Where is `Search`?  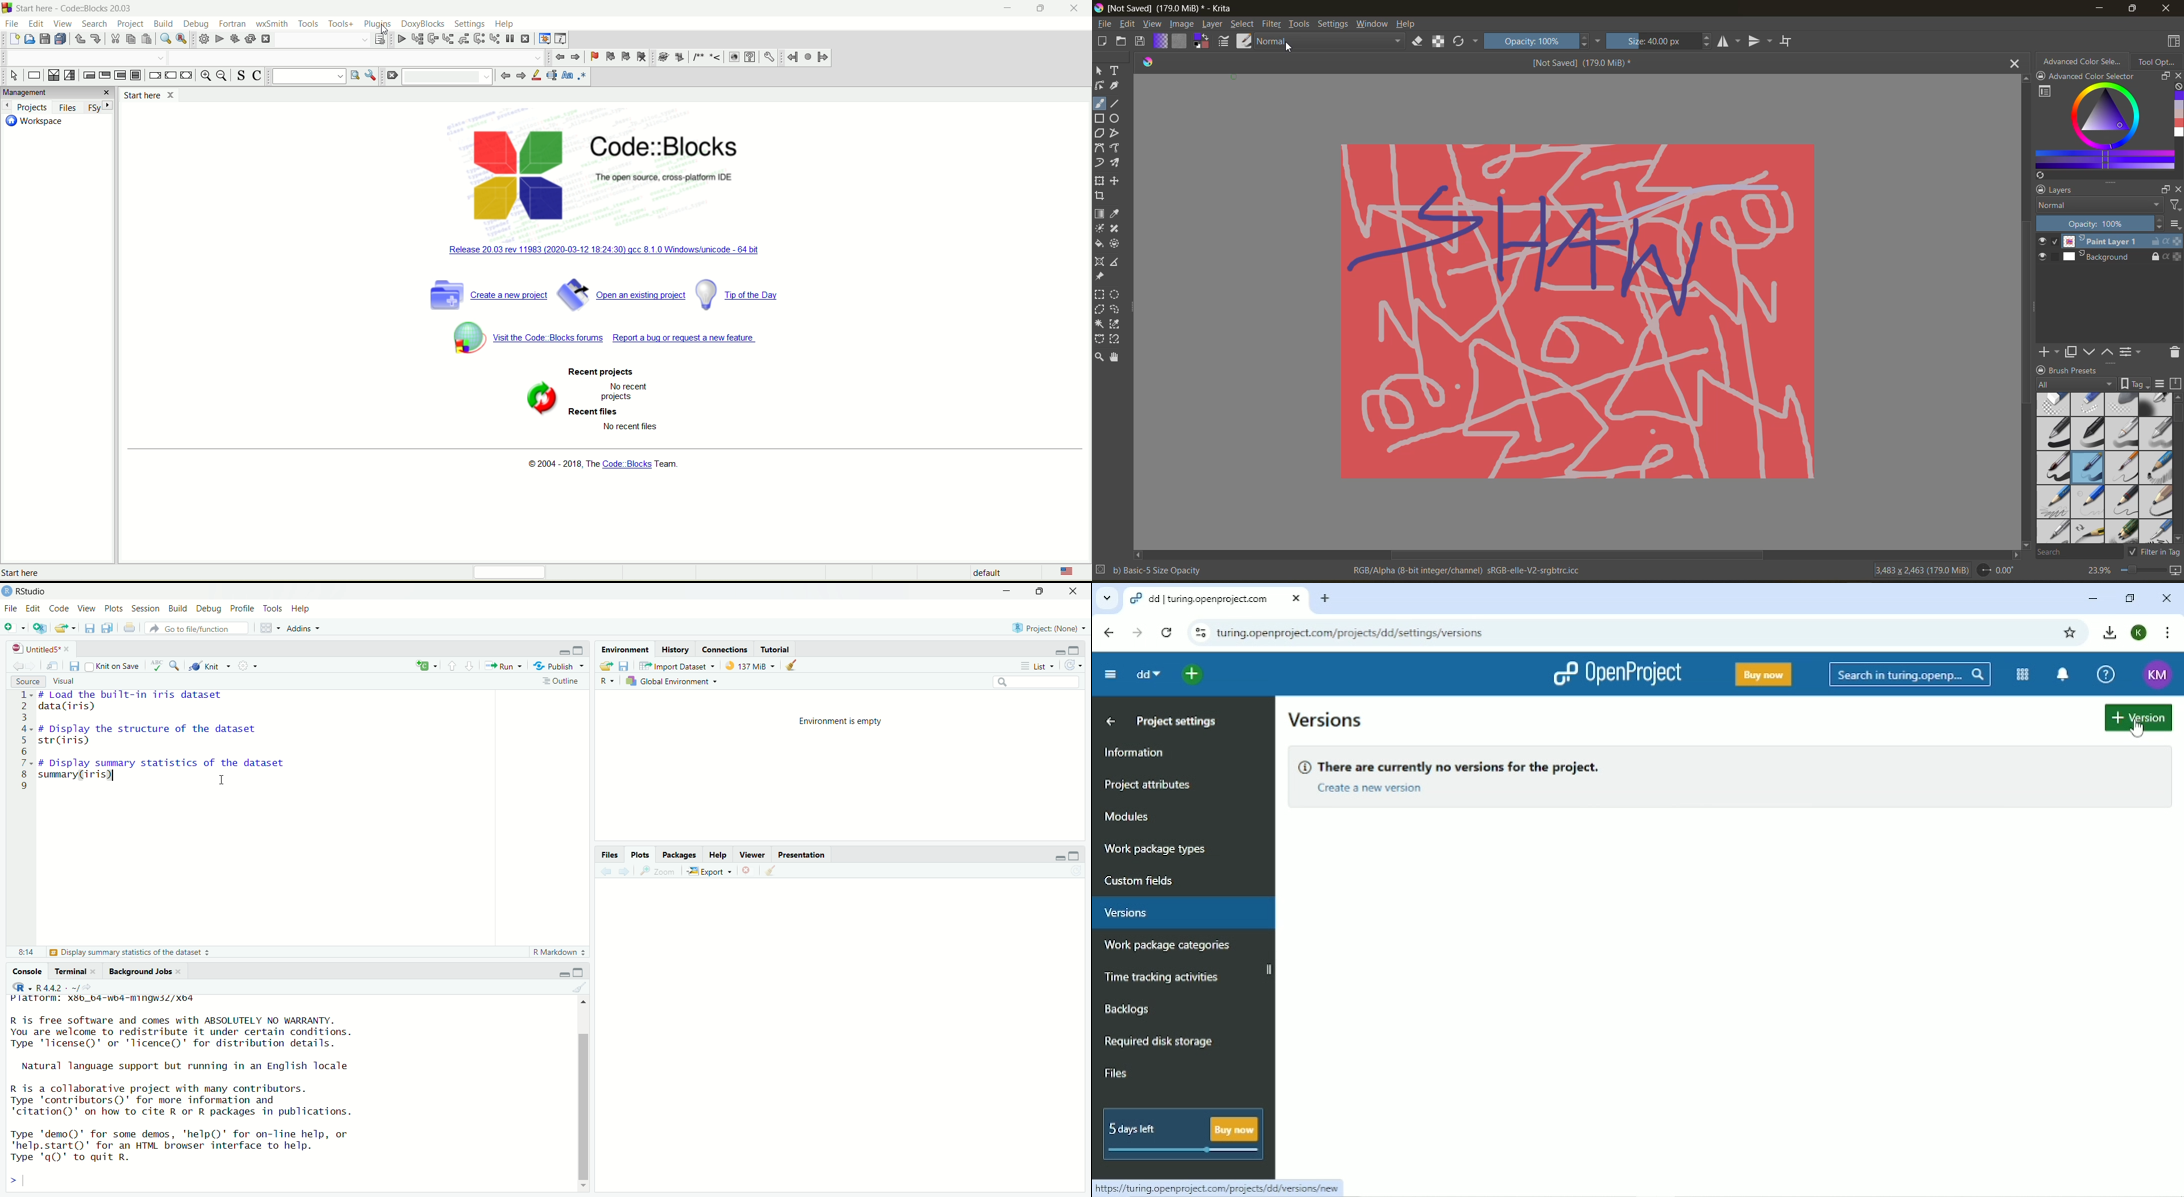
Search is located at coordinates (1038, 681).